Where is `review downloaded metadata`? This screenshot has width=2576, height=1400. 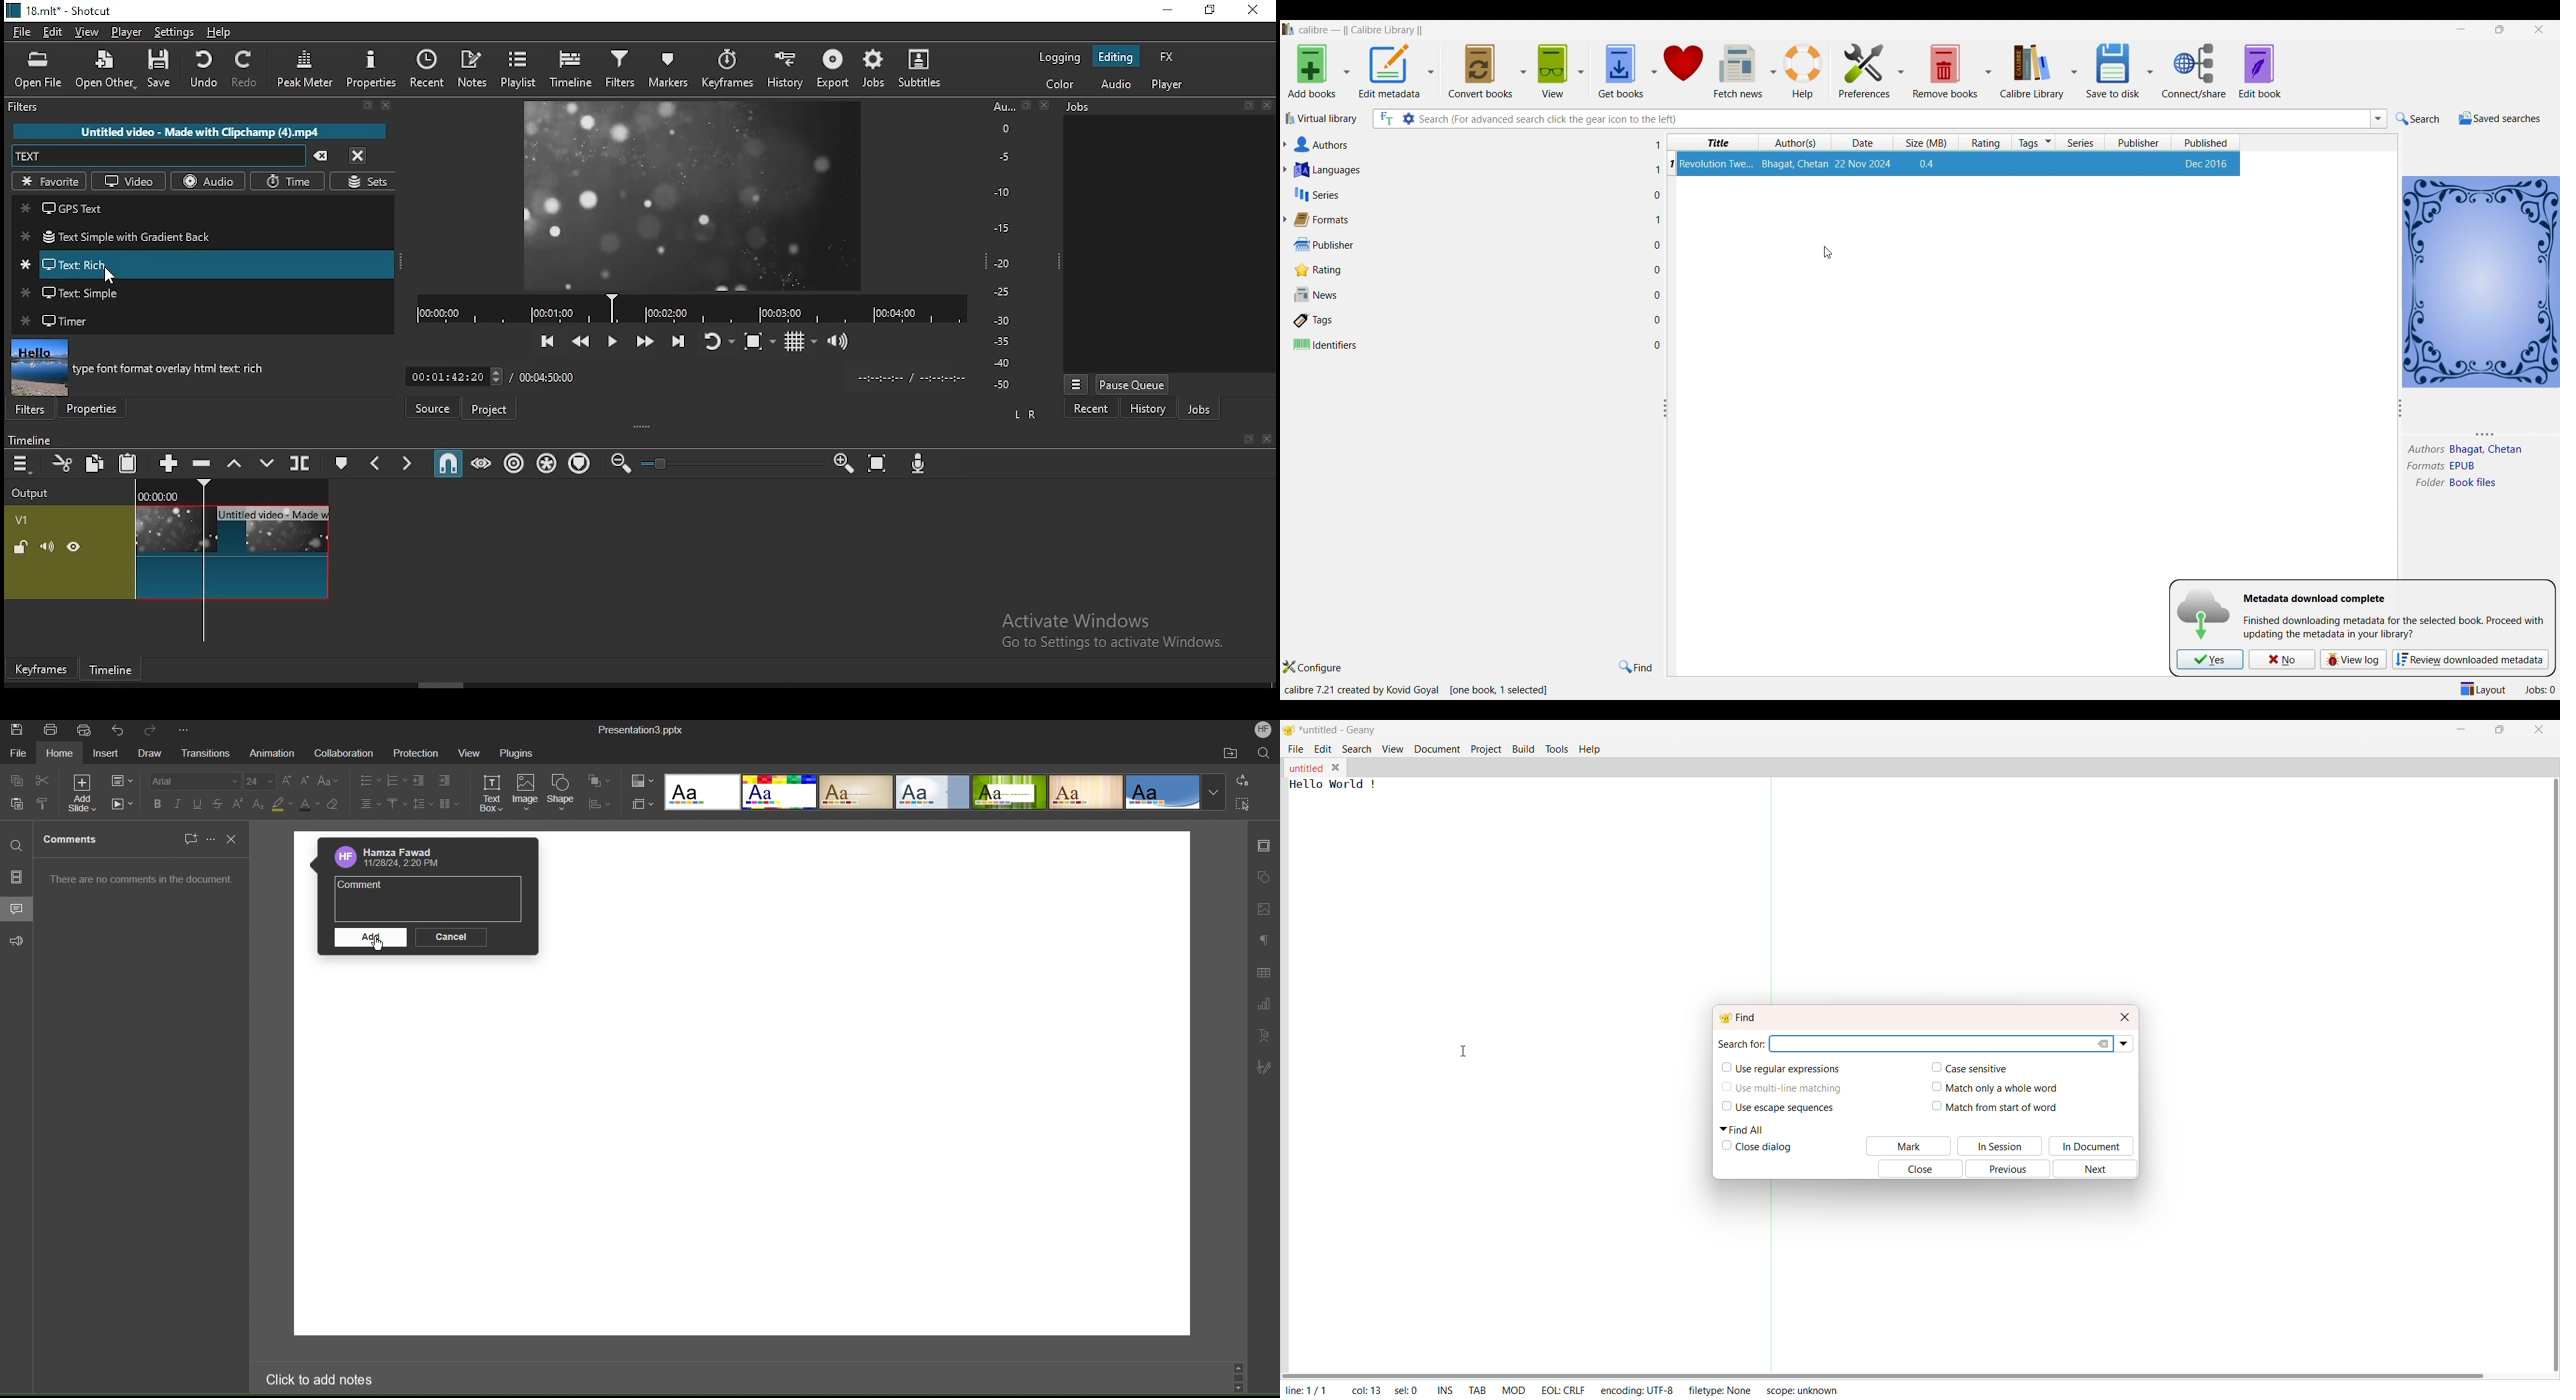
review downloaded metadata is located at coordinates (2473, 659).